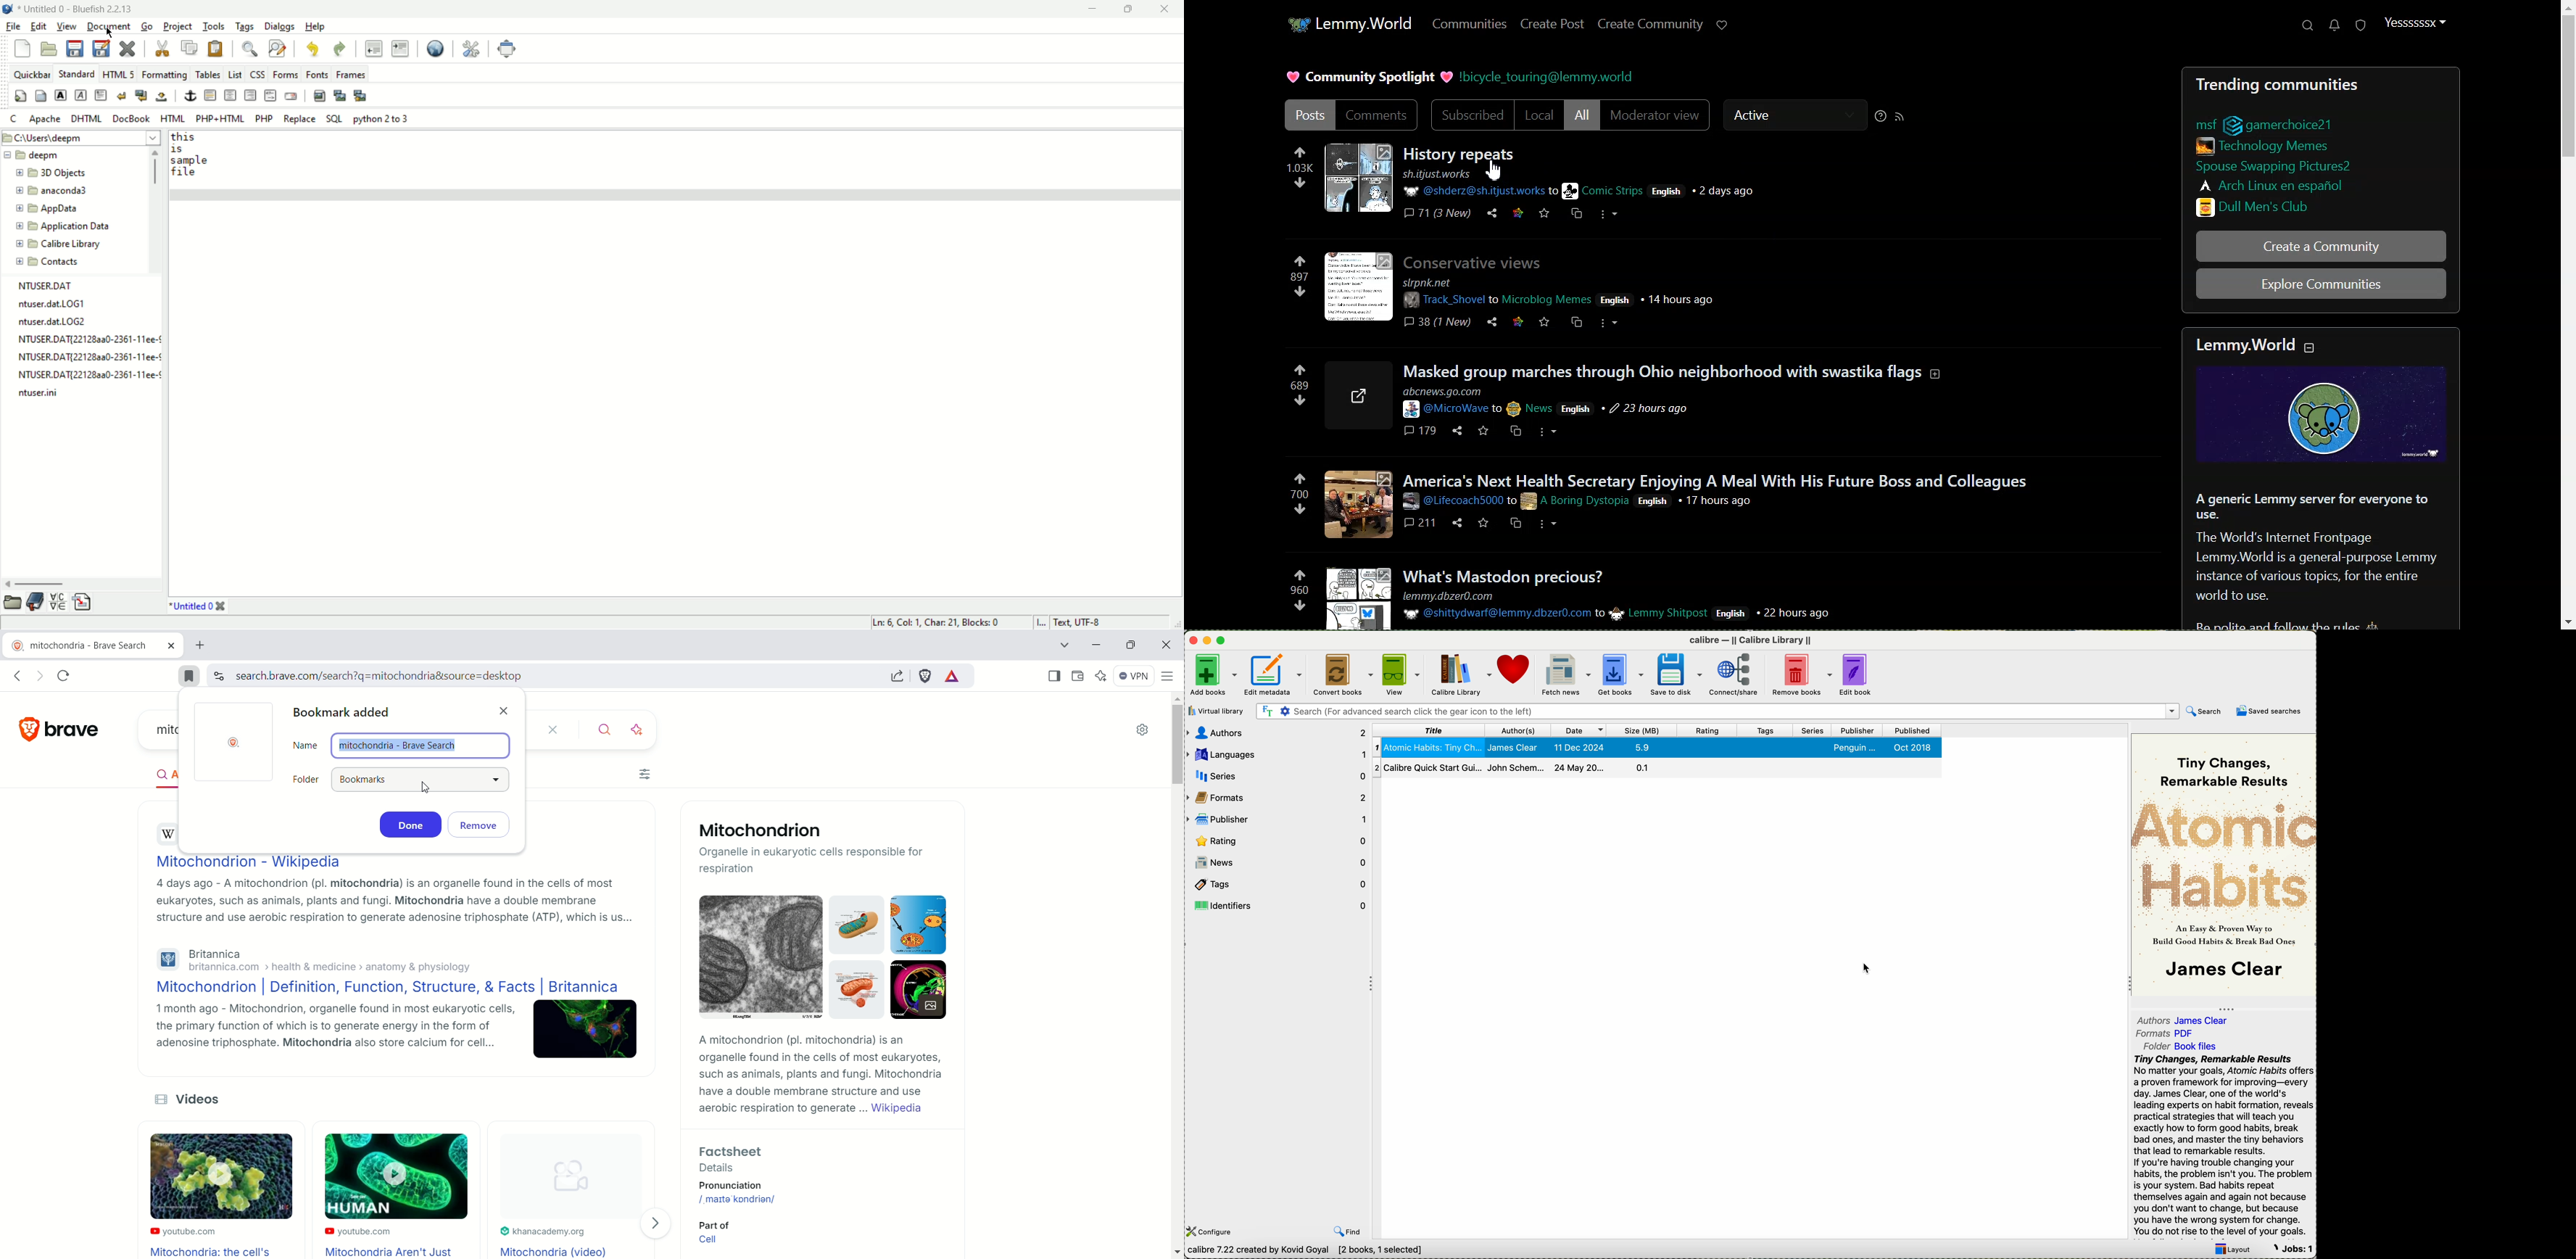  Describe the element at coordinates (1809, 612) in the screenshot. I see `22 hours ago` at that location.